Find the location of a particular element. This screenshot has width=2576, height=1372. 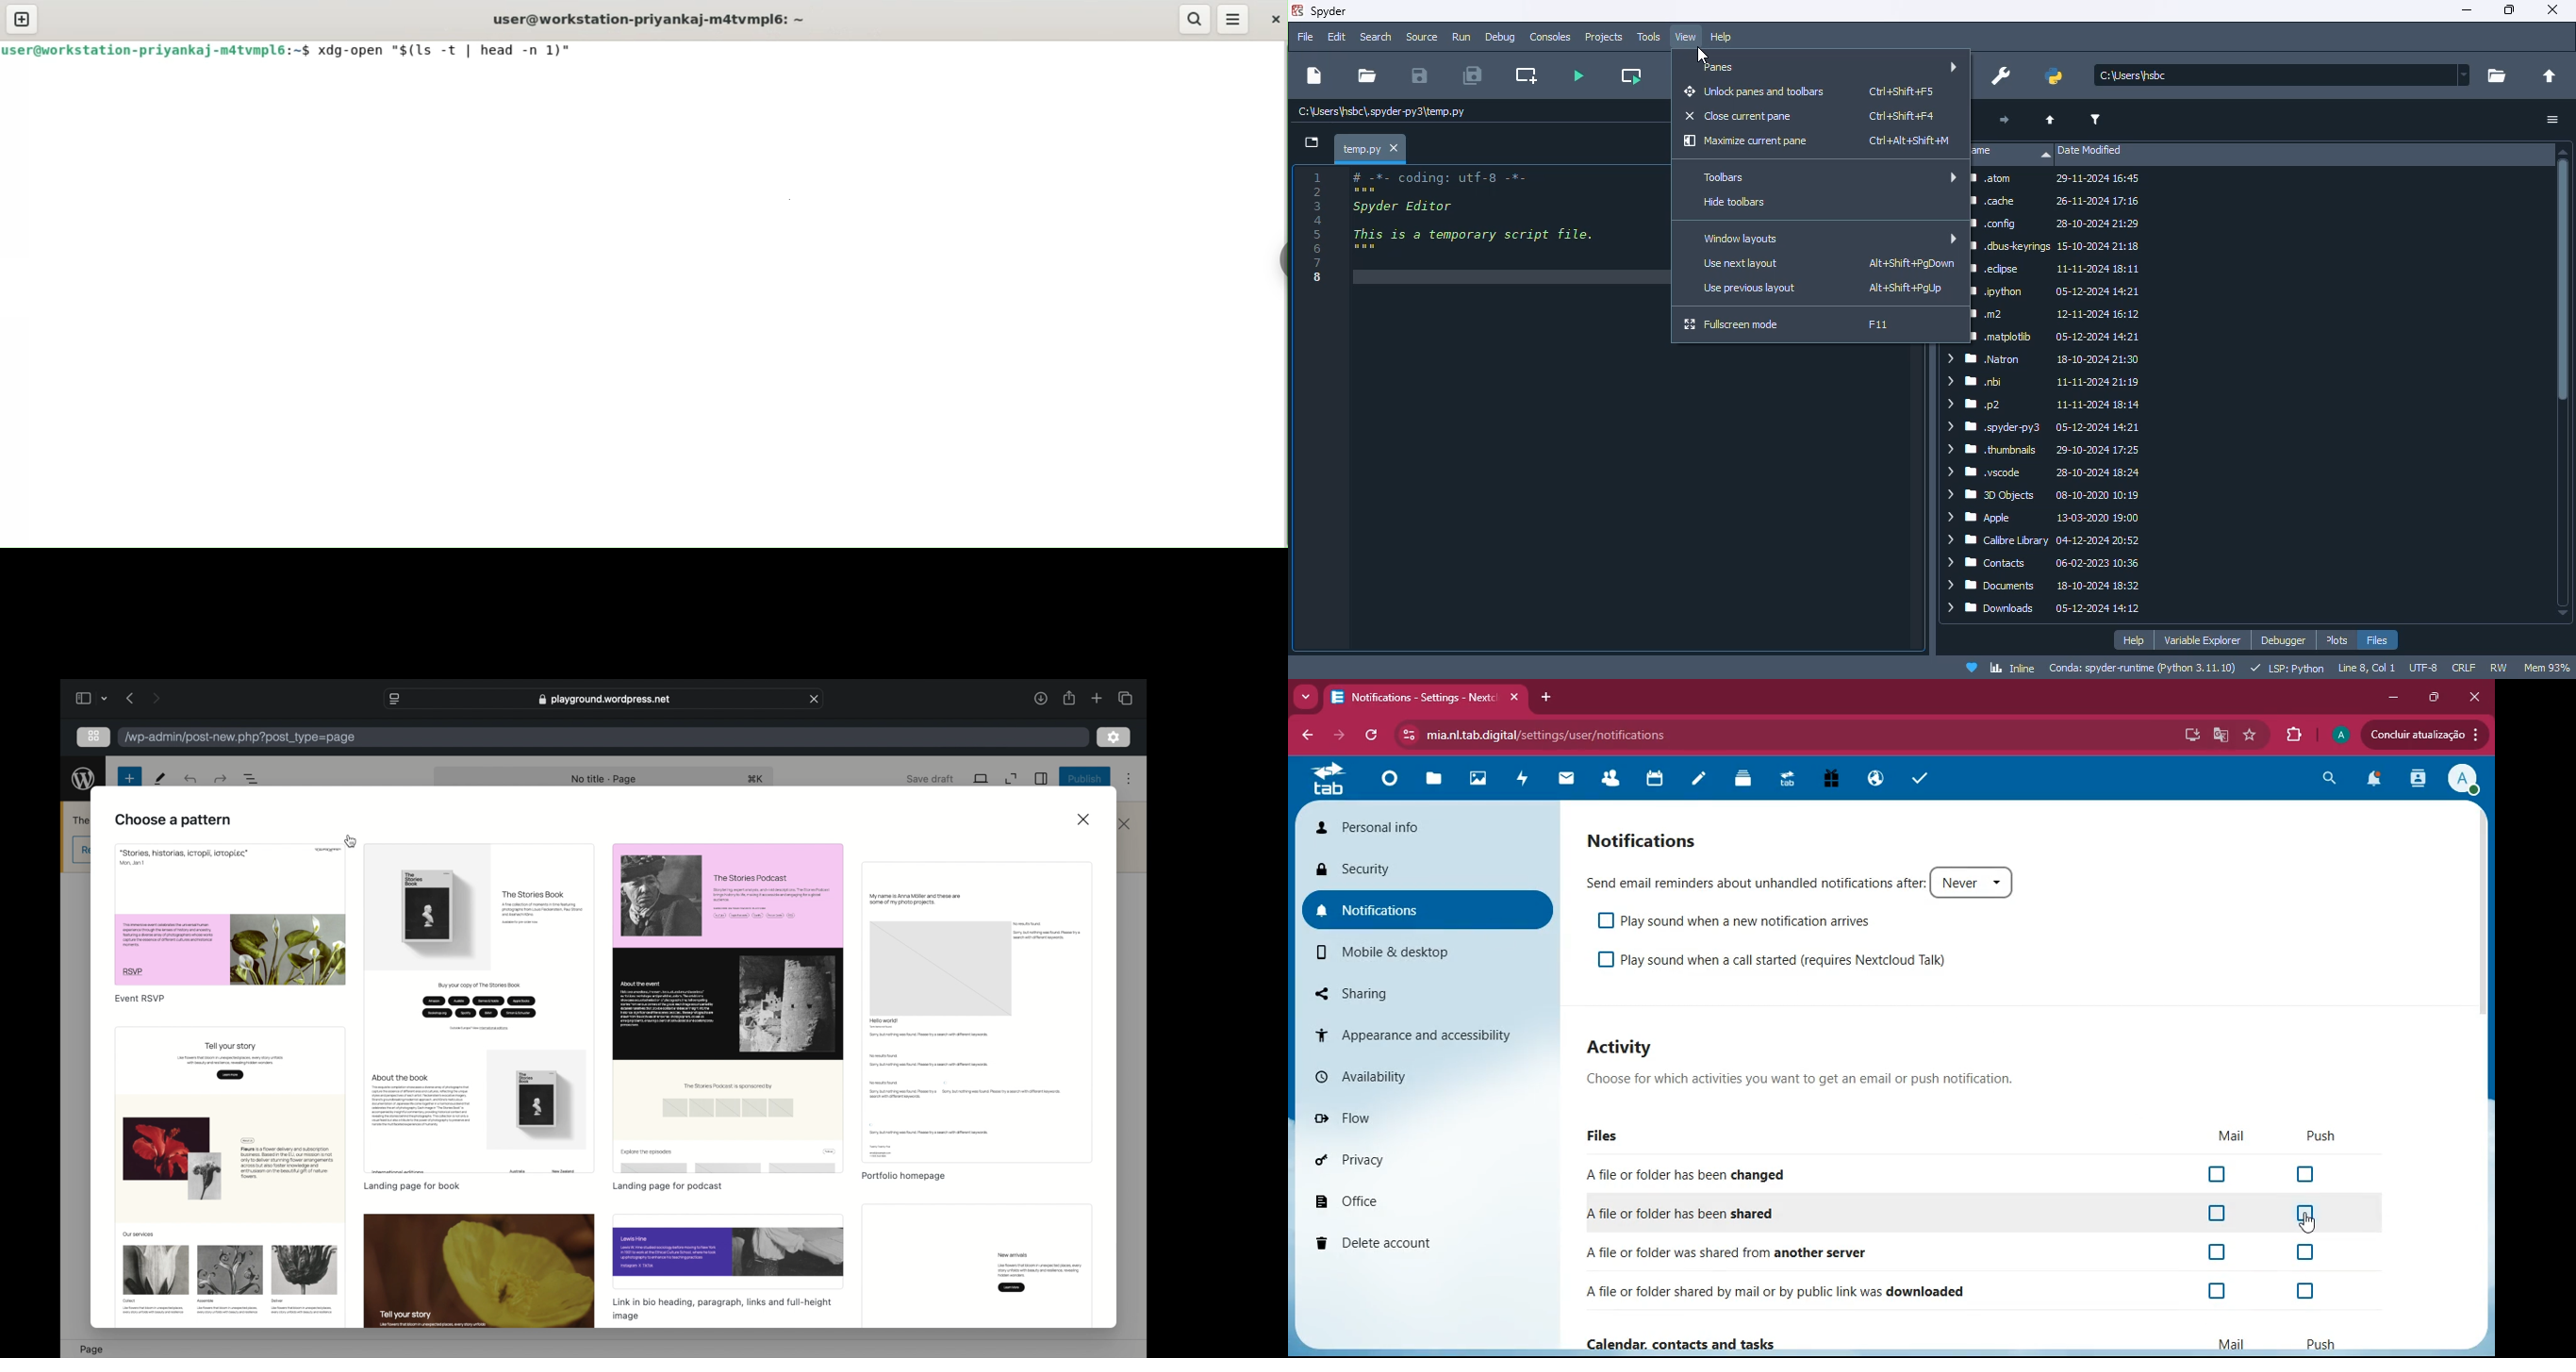

home is located at coordinates (1385, 783).